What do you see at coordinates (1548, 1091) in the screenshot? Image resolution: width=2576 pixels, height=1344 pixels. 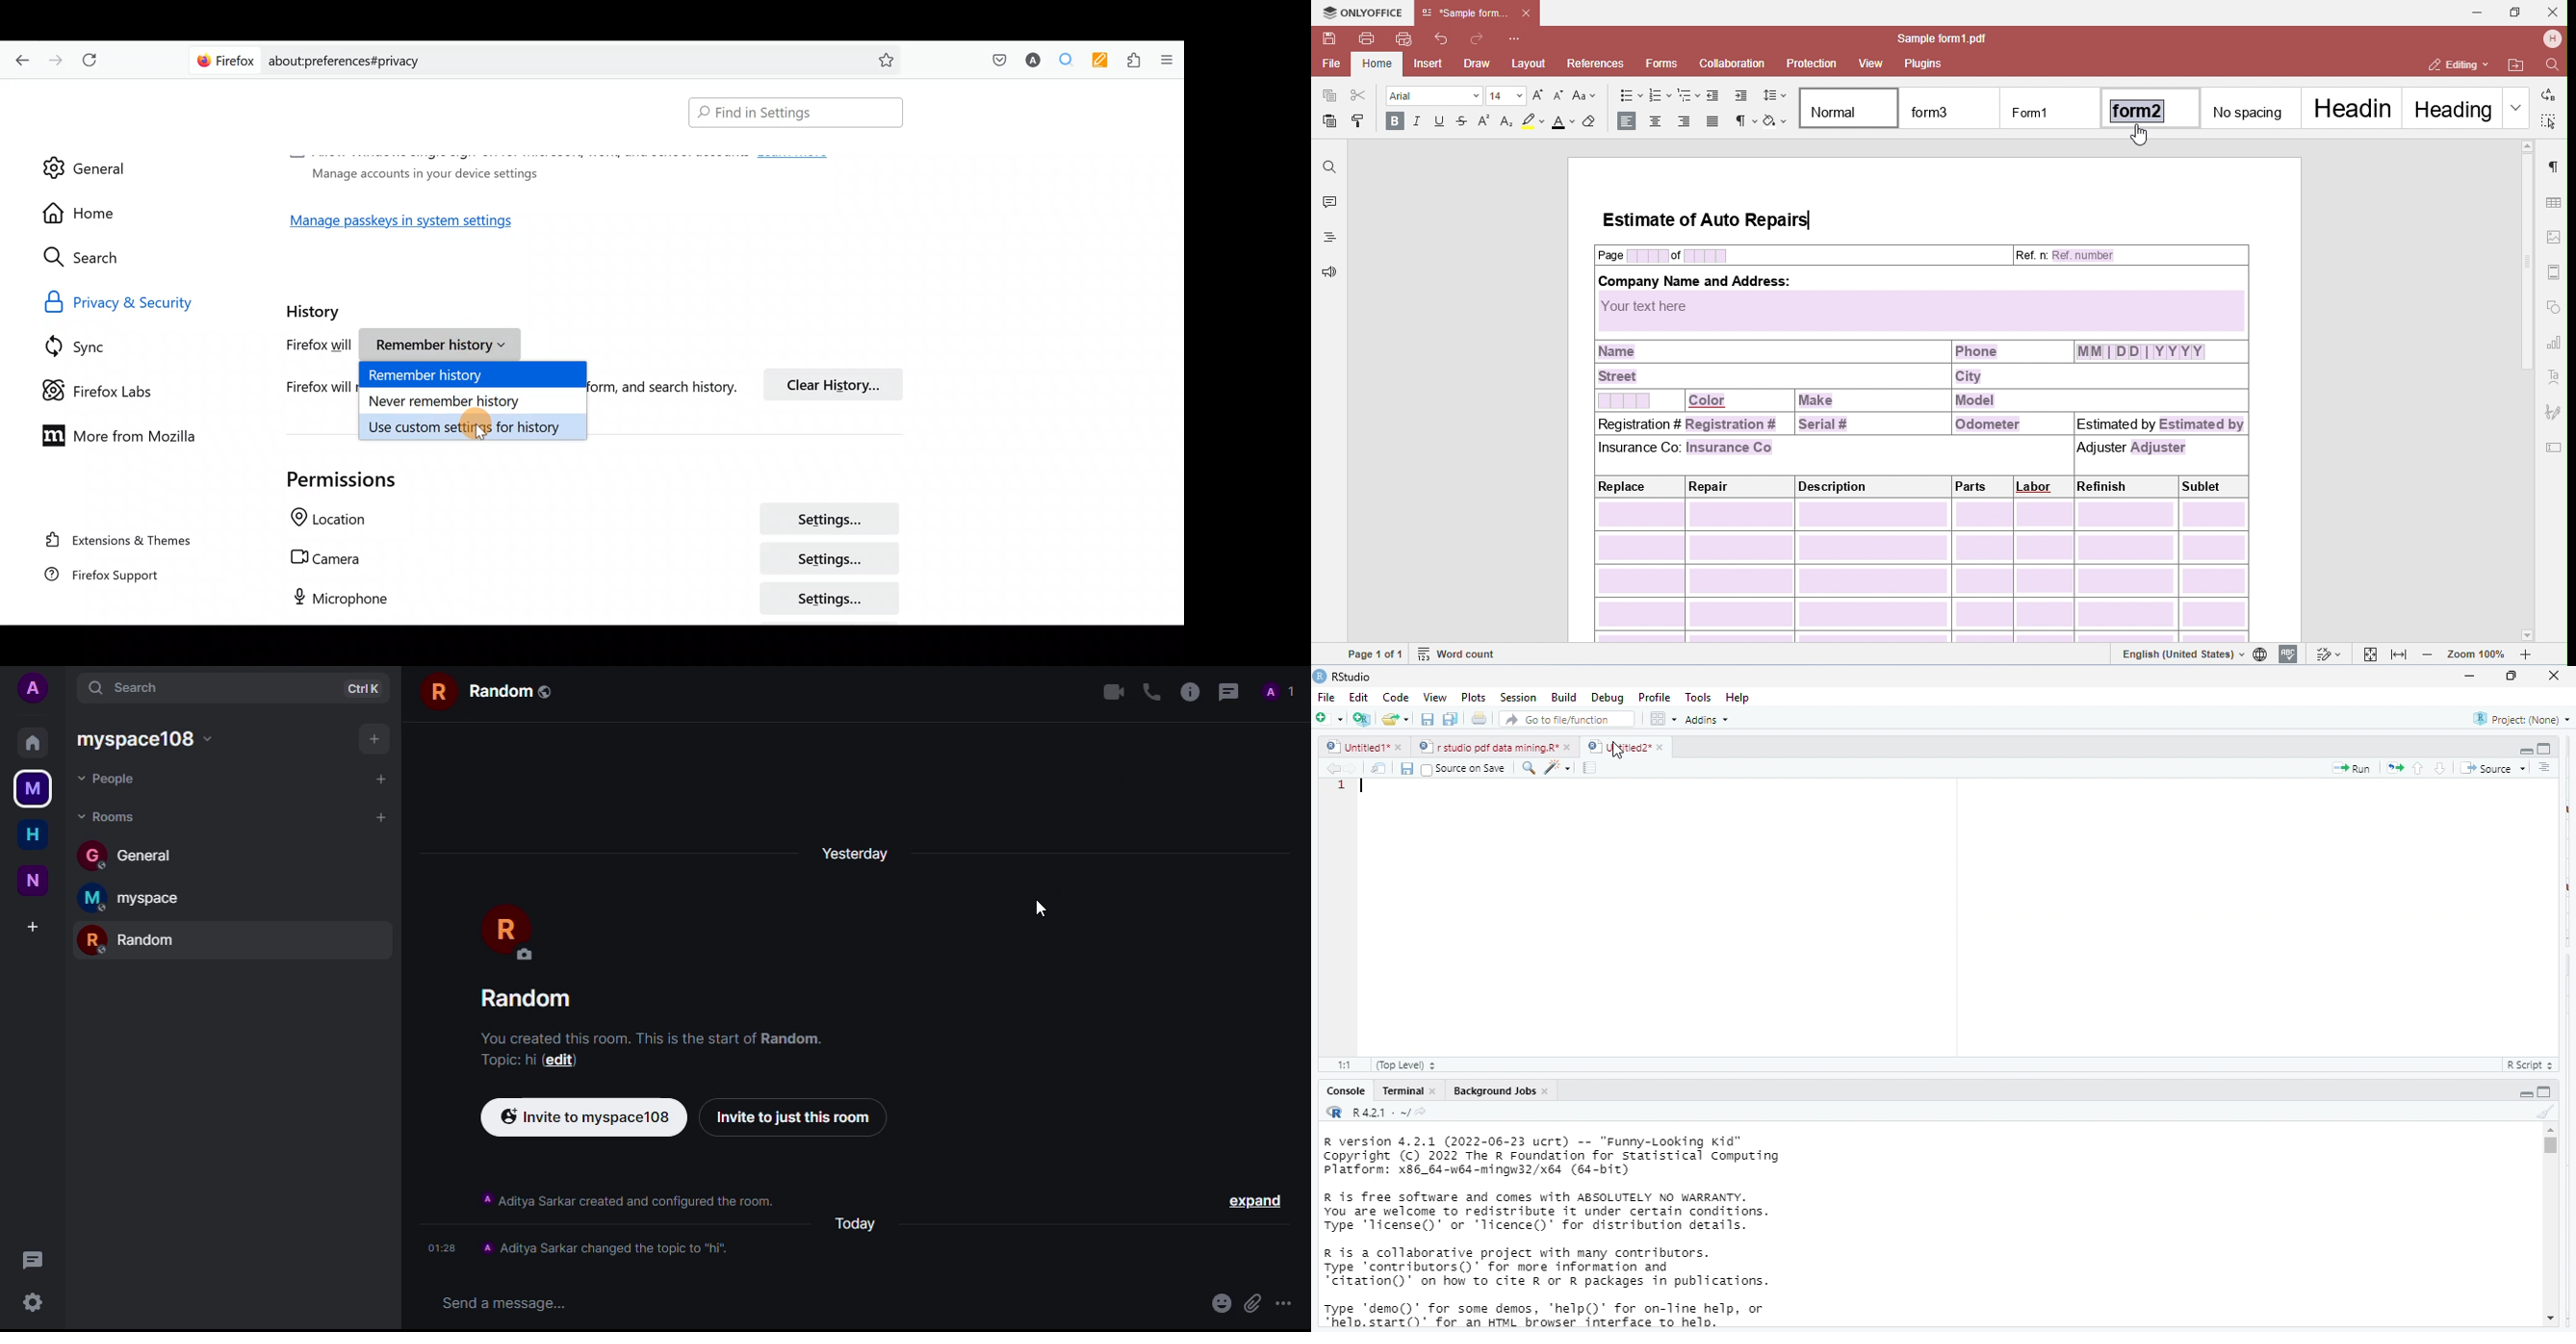 I see `close` at bounding box center [1548, 1091].